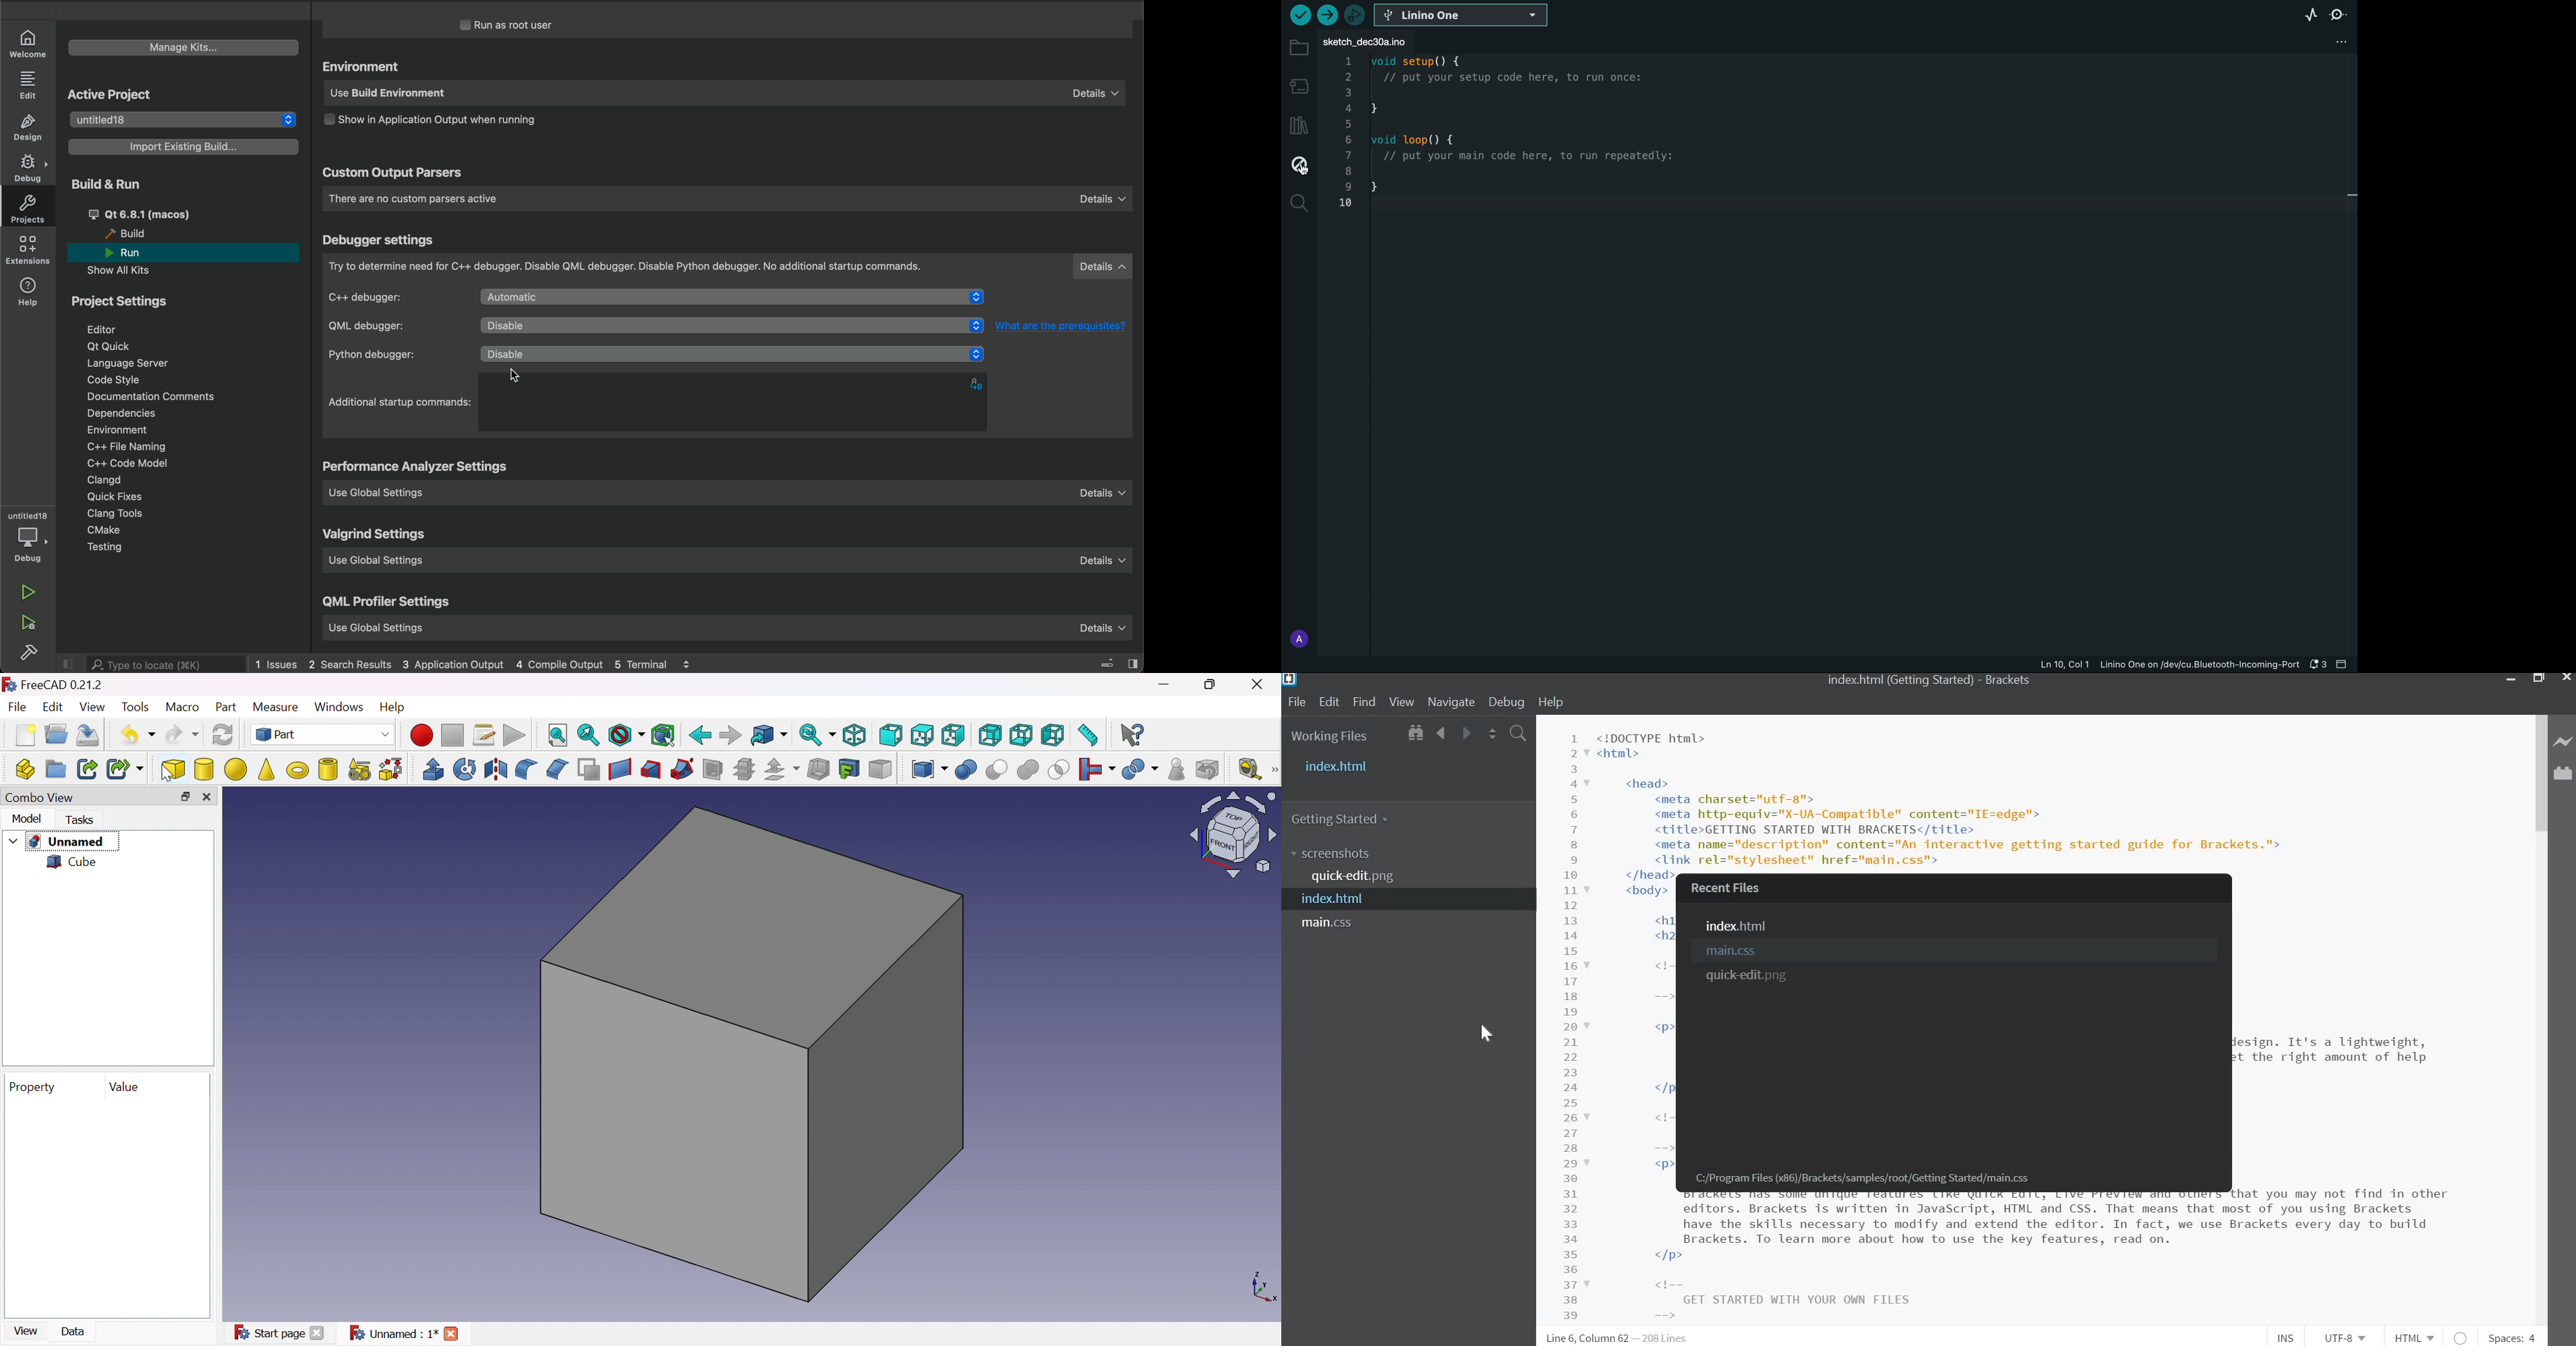 The height and width of the screenshot is (1372, 2576). I want to click on Sphere, so click(236, 768).